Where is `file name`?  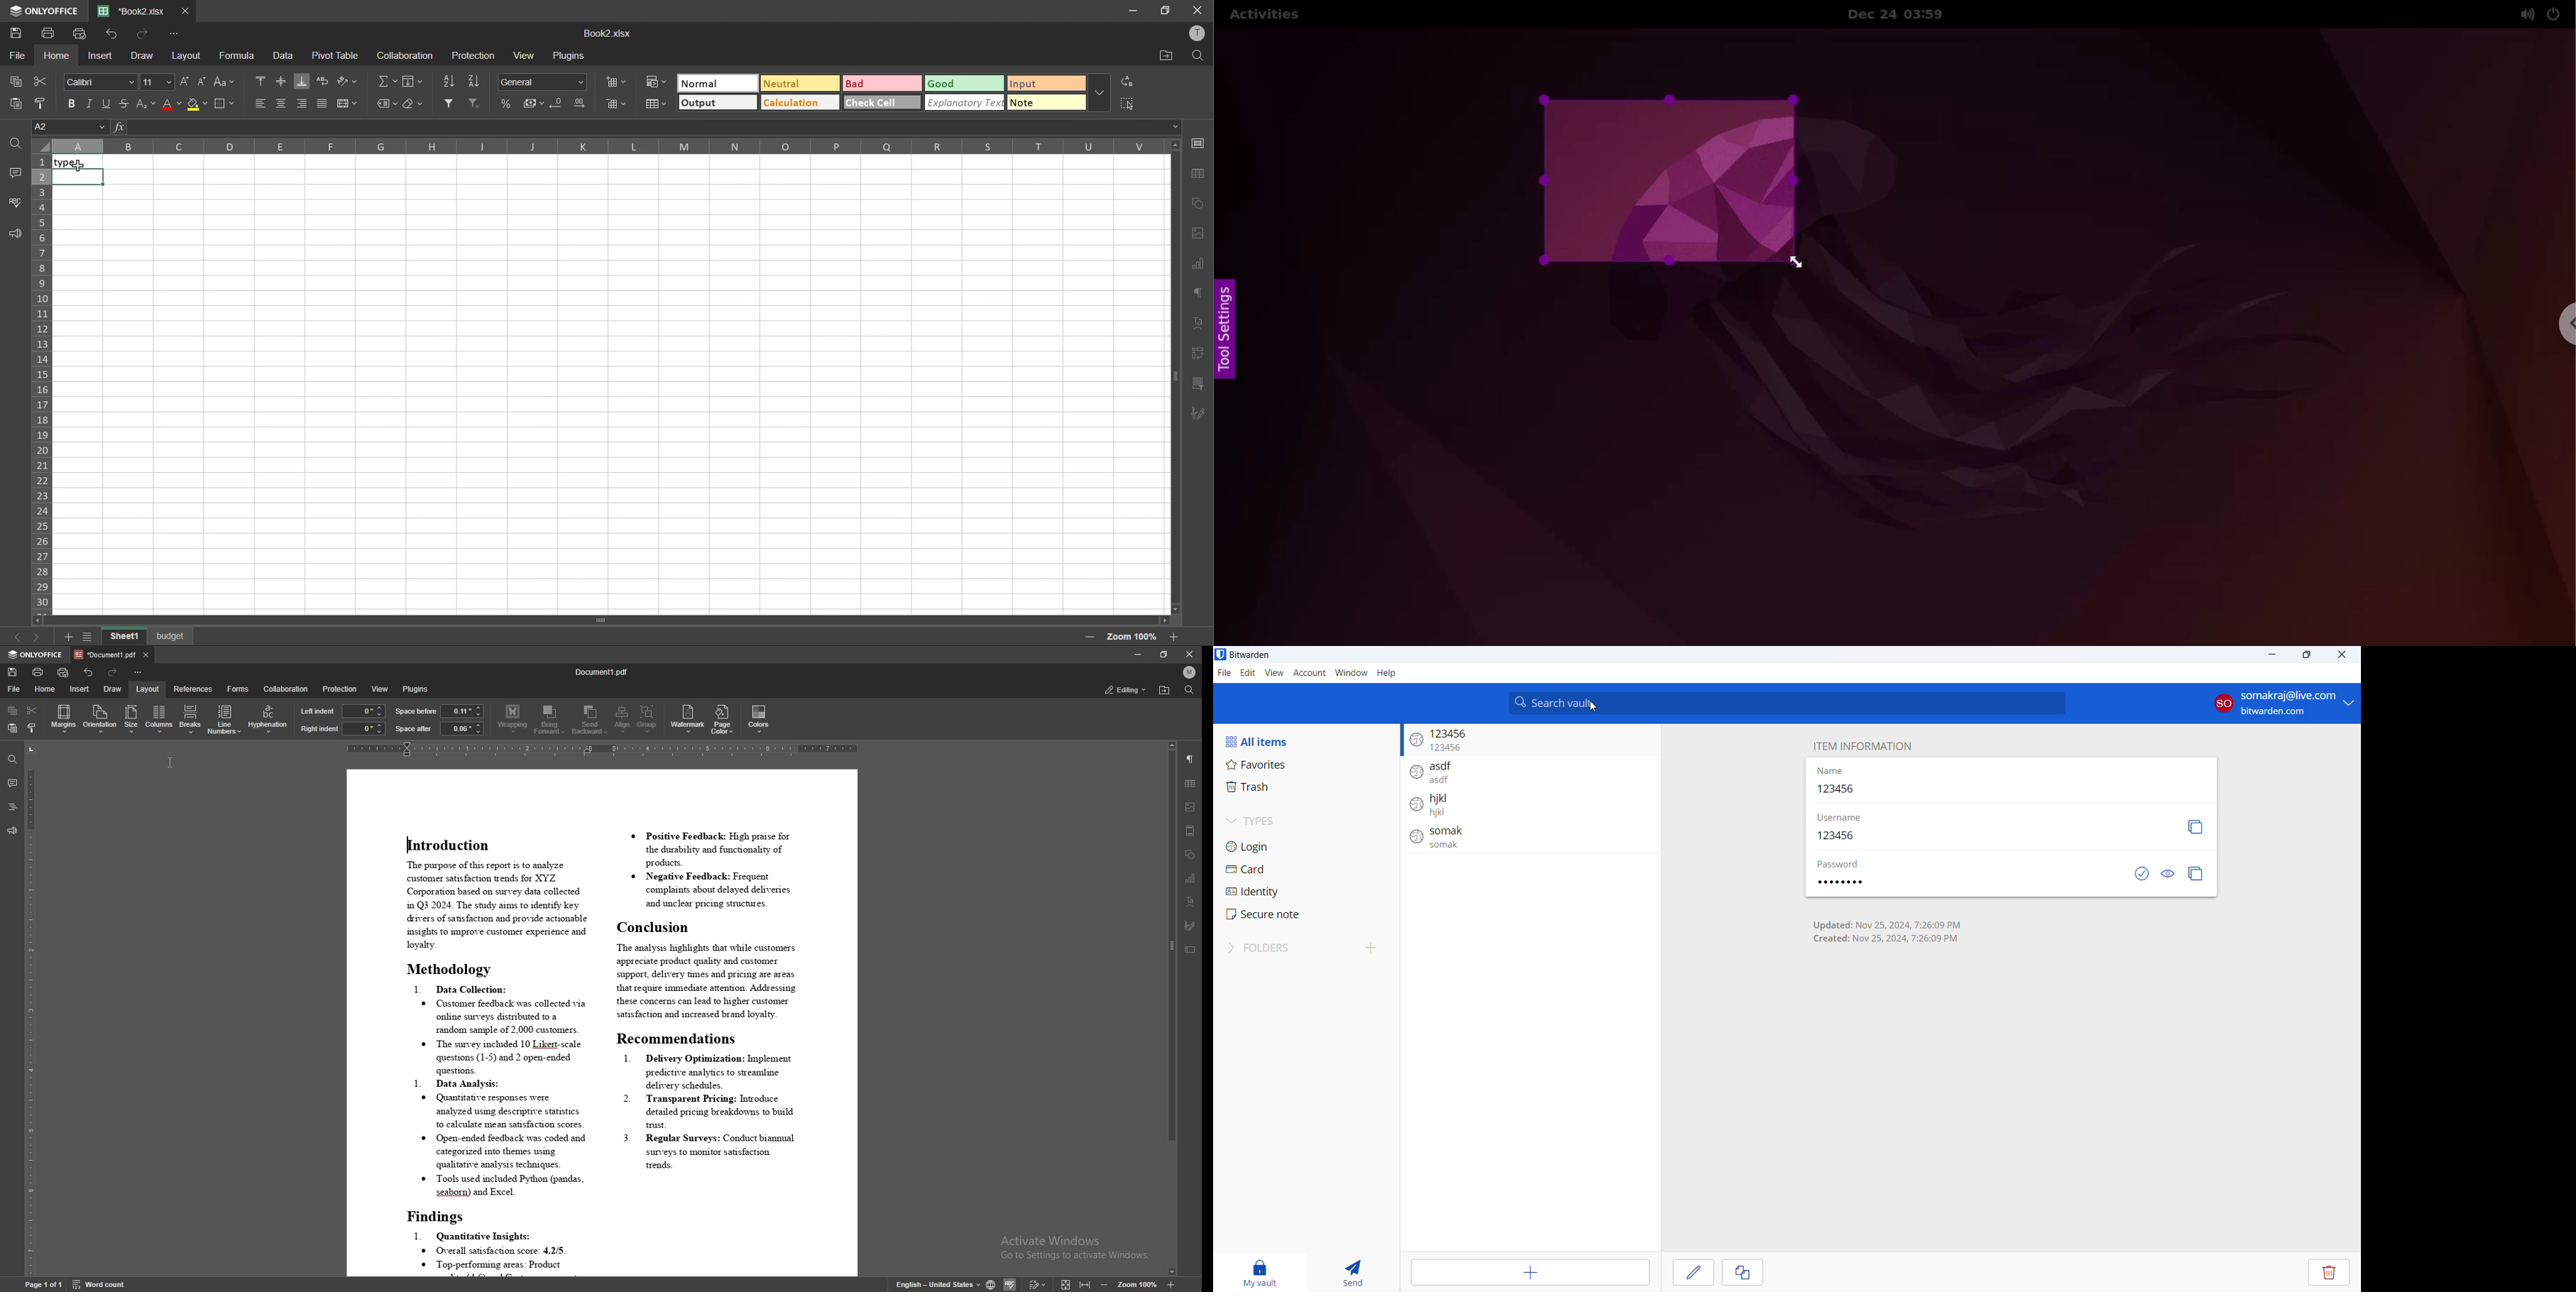
file name is located at coordinates (135, 11).